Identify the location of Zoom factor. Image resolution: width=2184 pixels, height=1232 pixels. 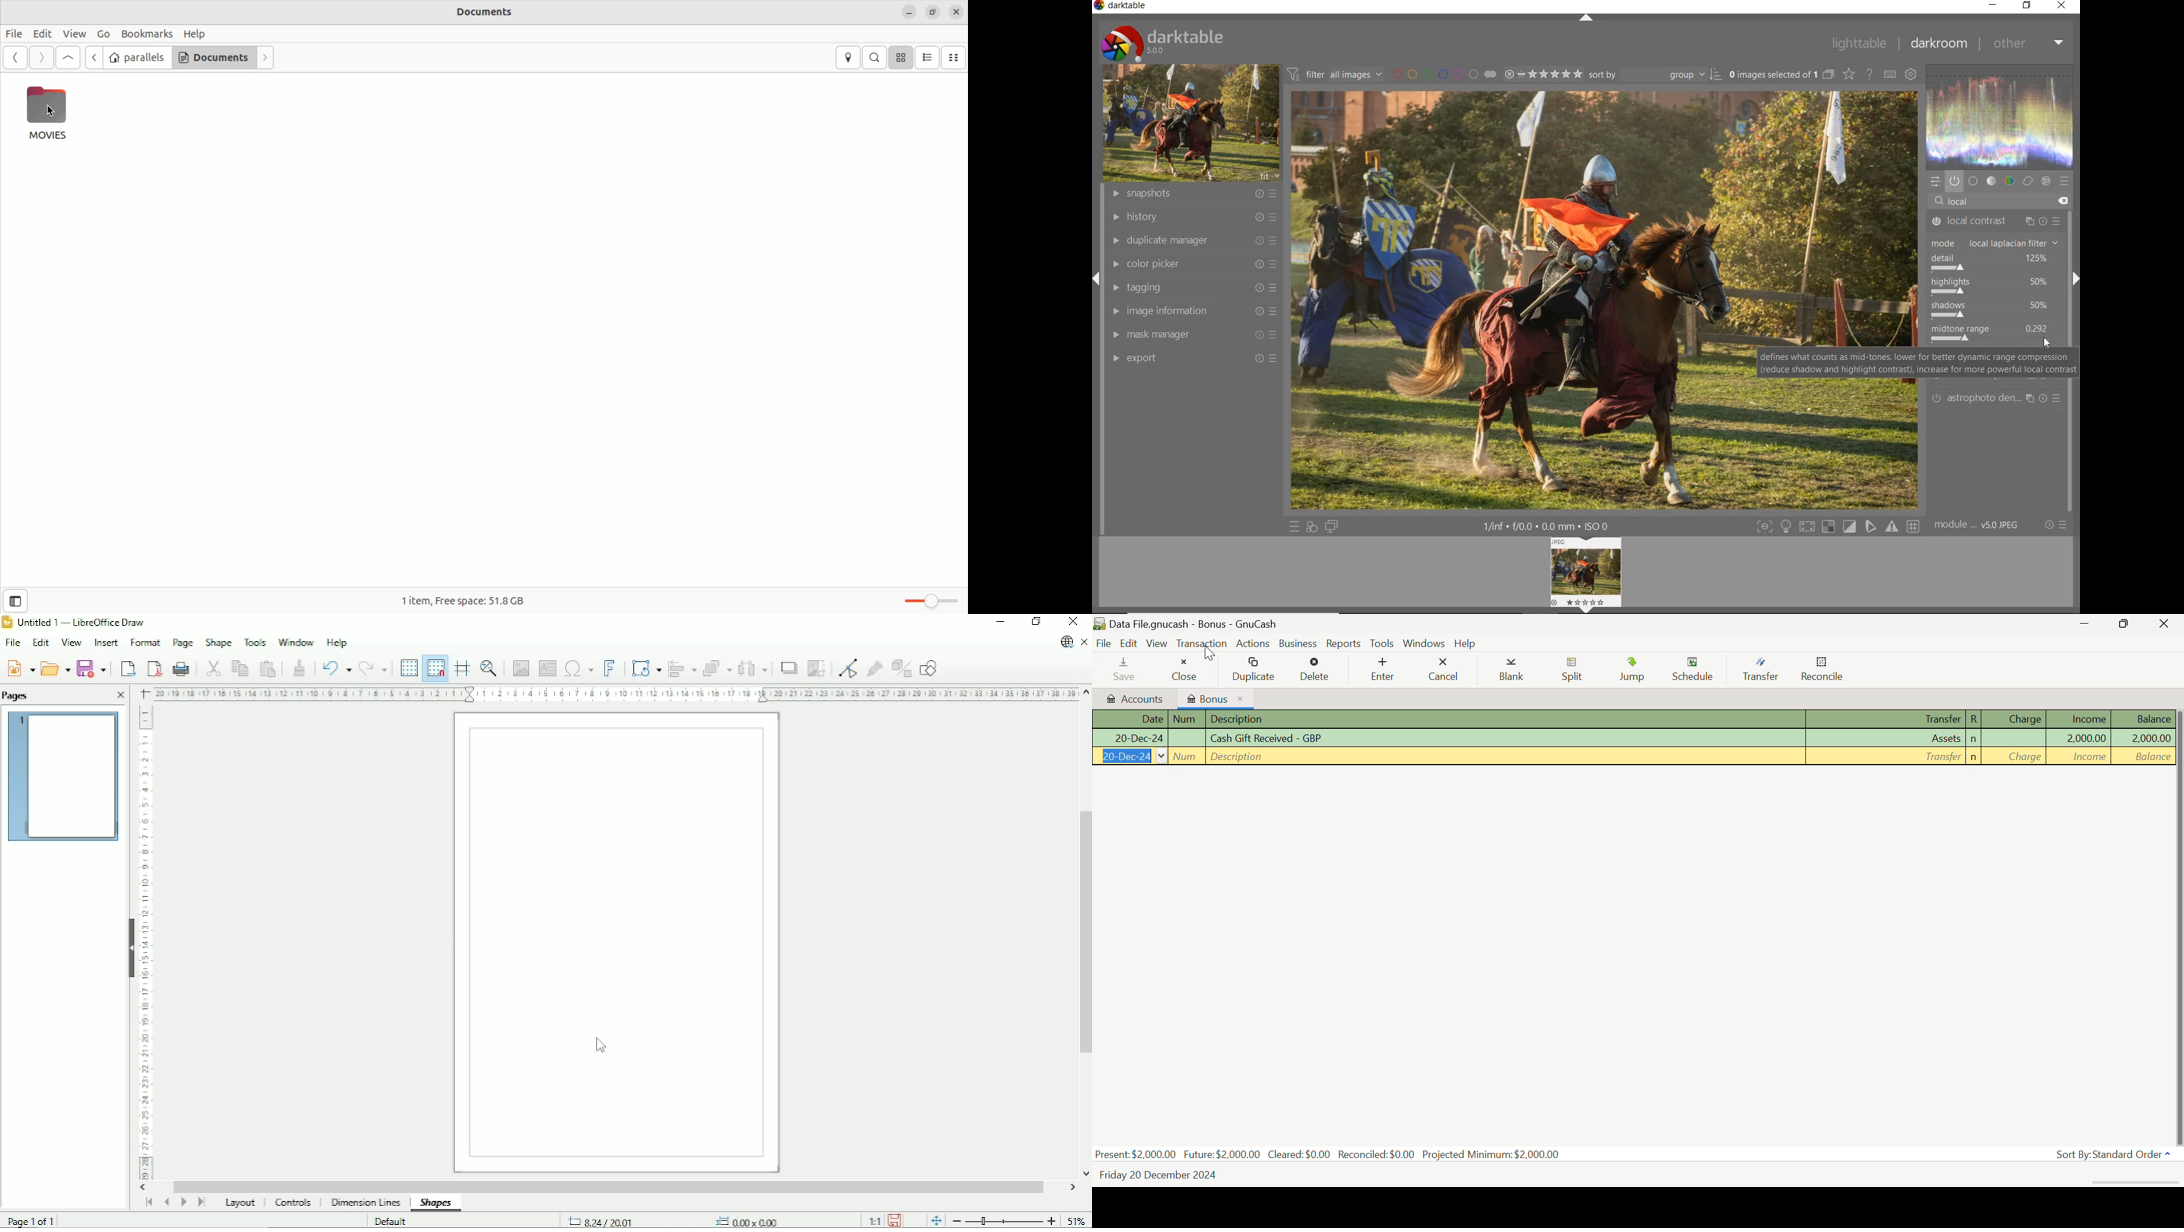
(1077, 1221).